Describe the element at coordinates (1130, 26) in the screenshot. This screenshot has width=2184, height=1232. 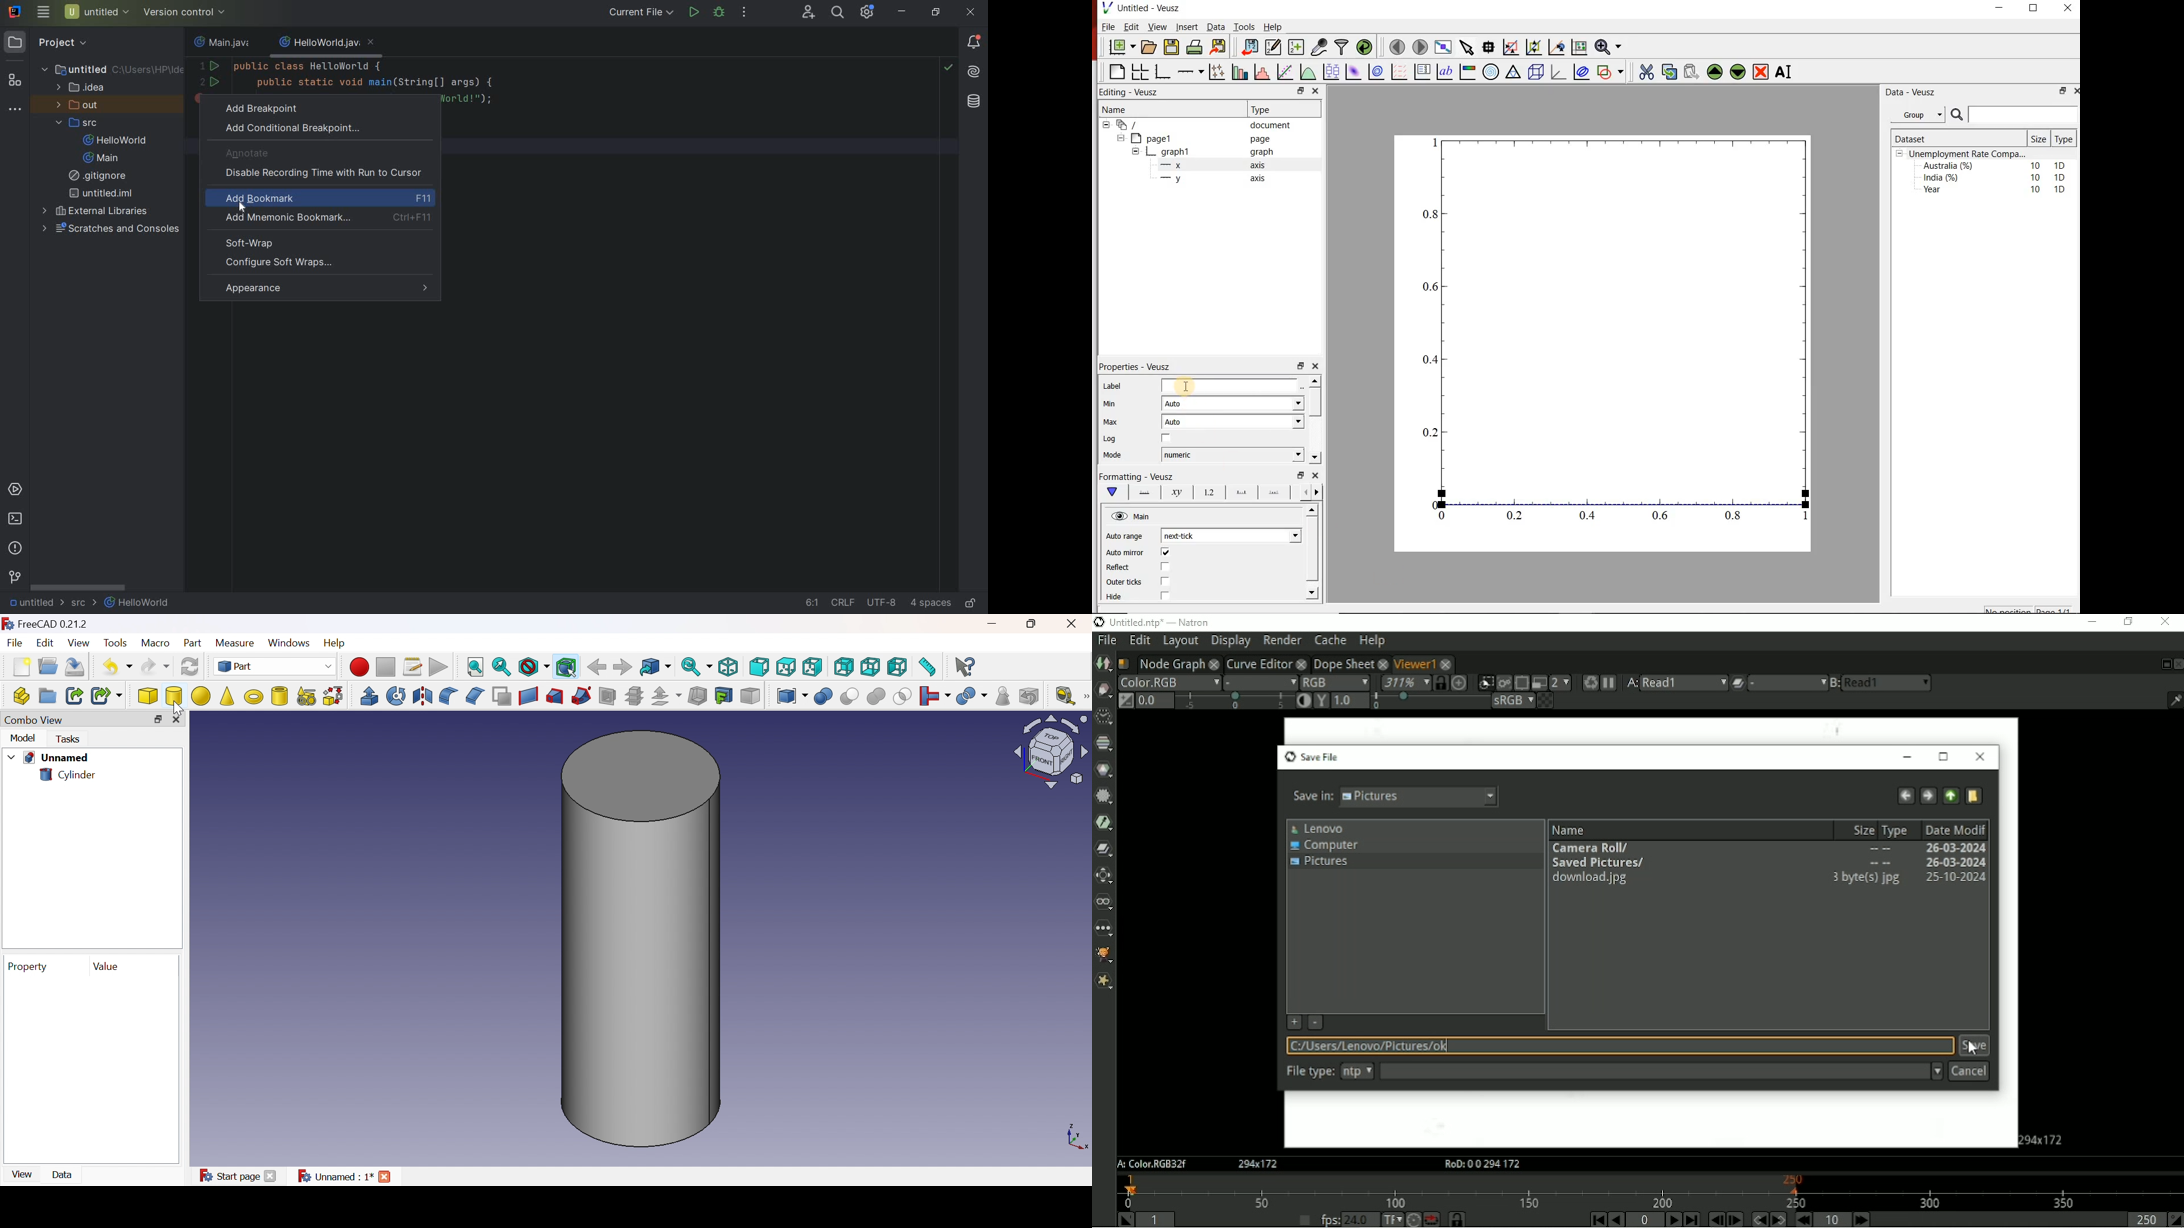
I see `Edit` at that location.